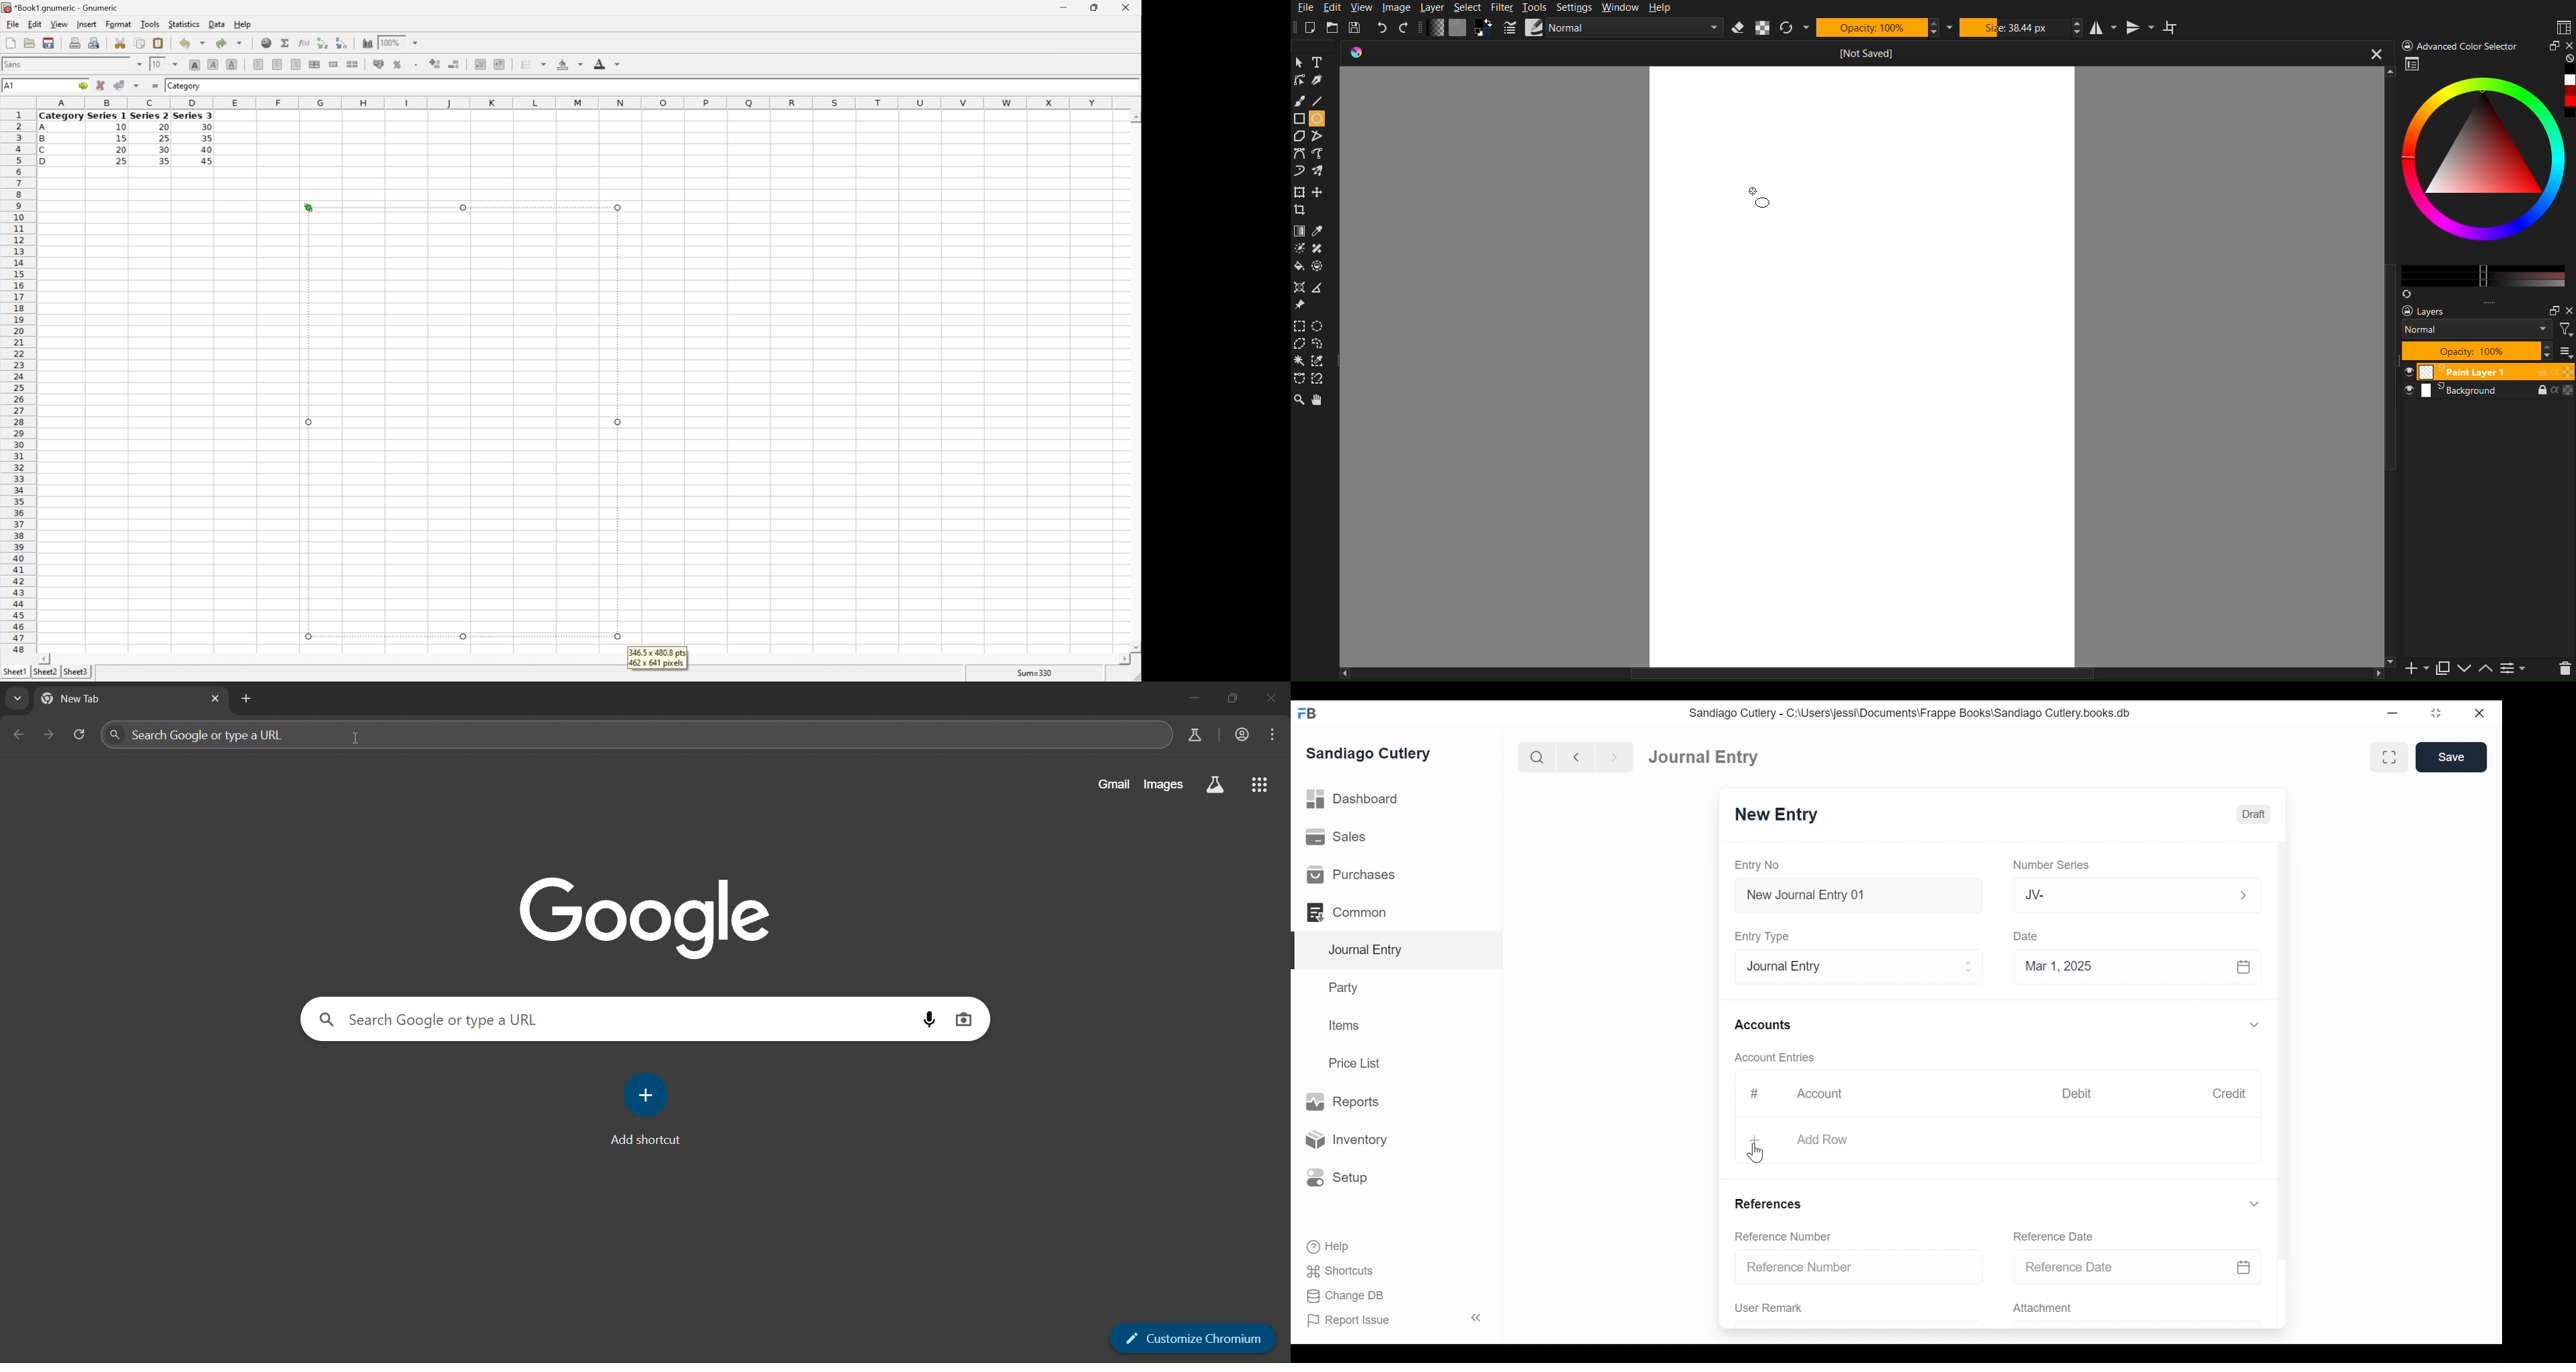 Image resolution: width=2576 pixels, height=1372 pixels. What do you see at coordinates (1134, 116) in the screenshot?
I see `Scroll Up` at bounding box center [1134, 116].